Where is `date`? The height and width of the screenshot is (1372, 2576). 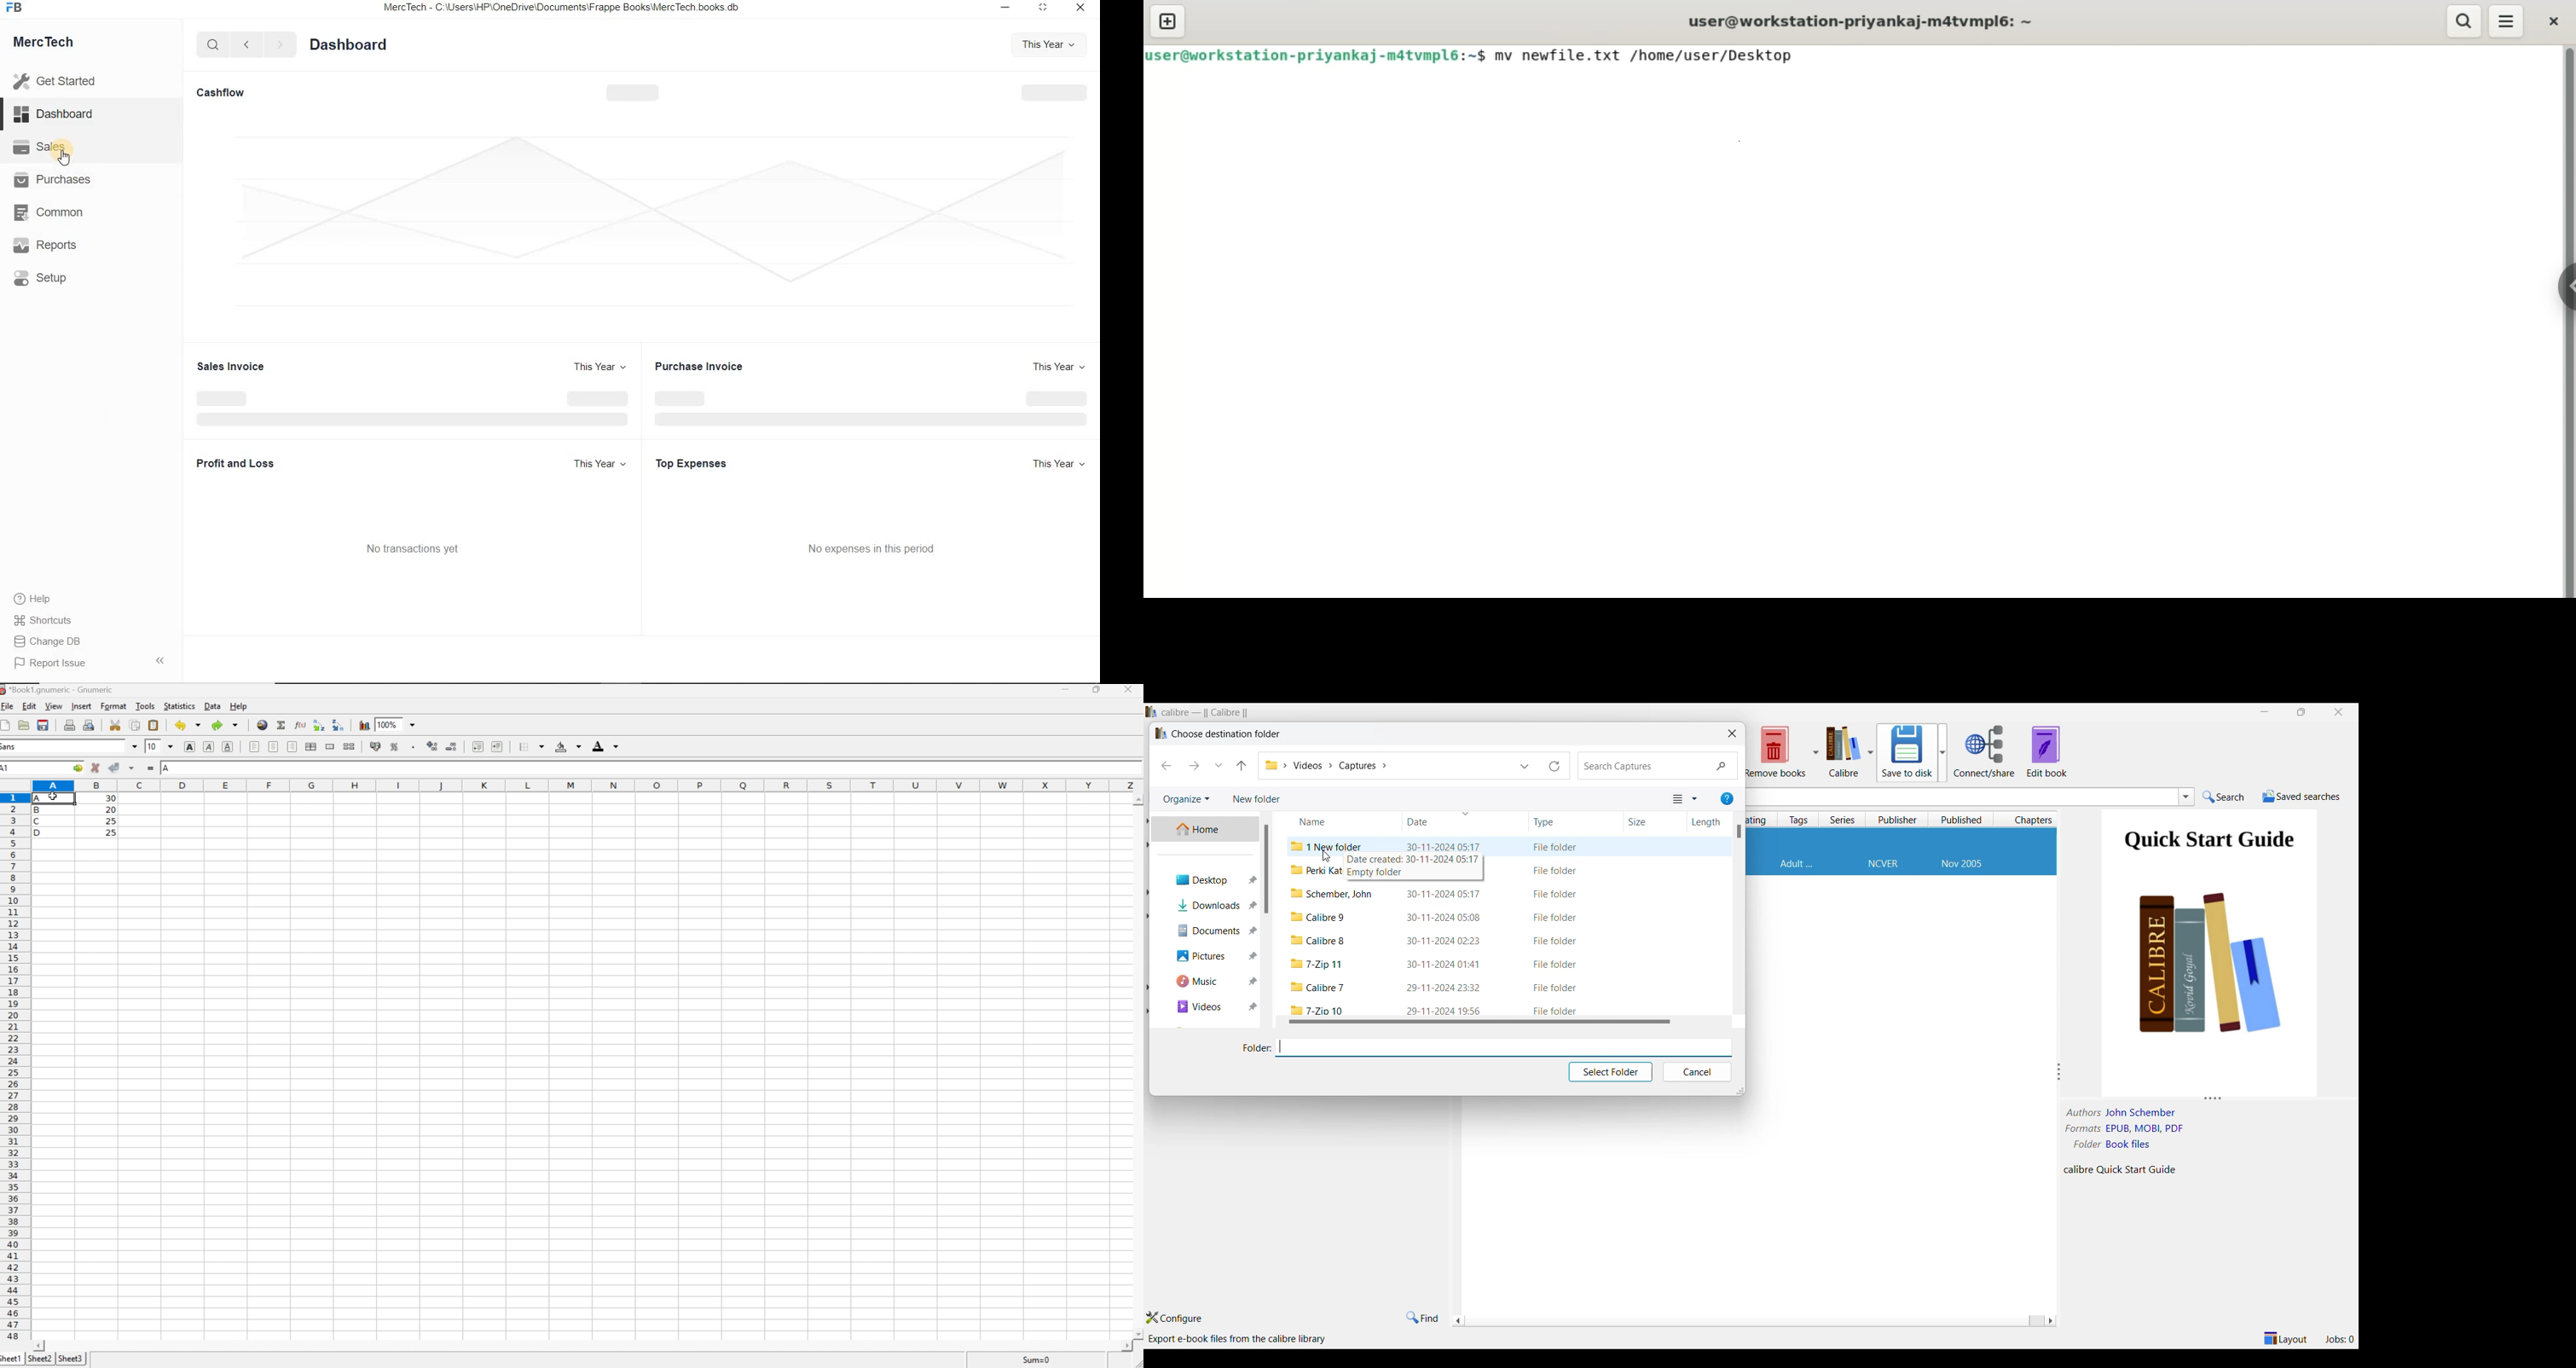
date is located at coordinates (1446, 919).